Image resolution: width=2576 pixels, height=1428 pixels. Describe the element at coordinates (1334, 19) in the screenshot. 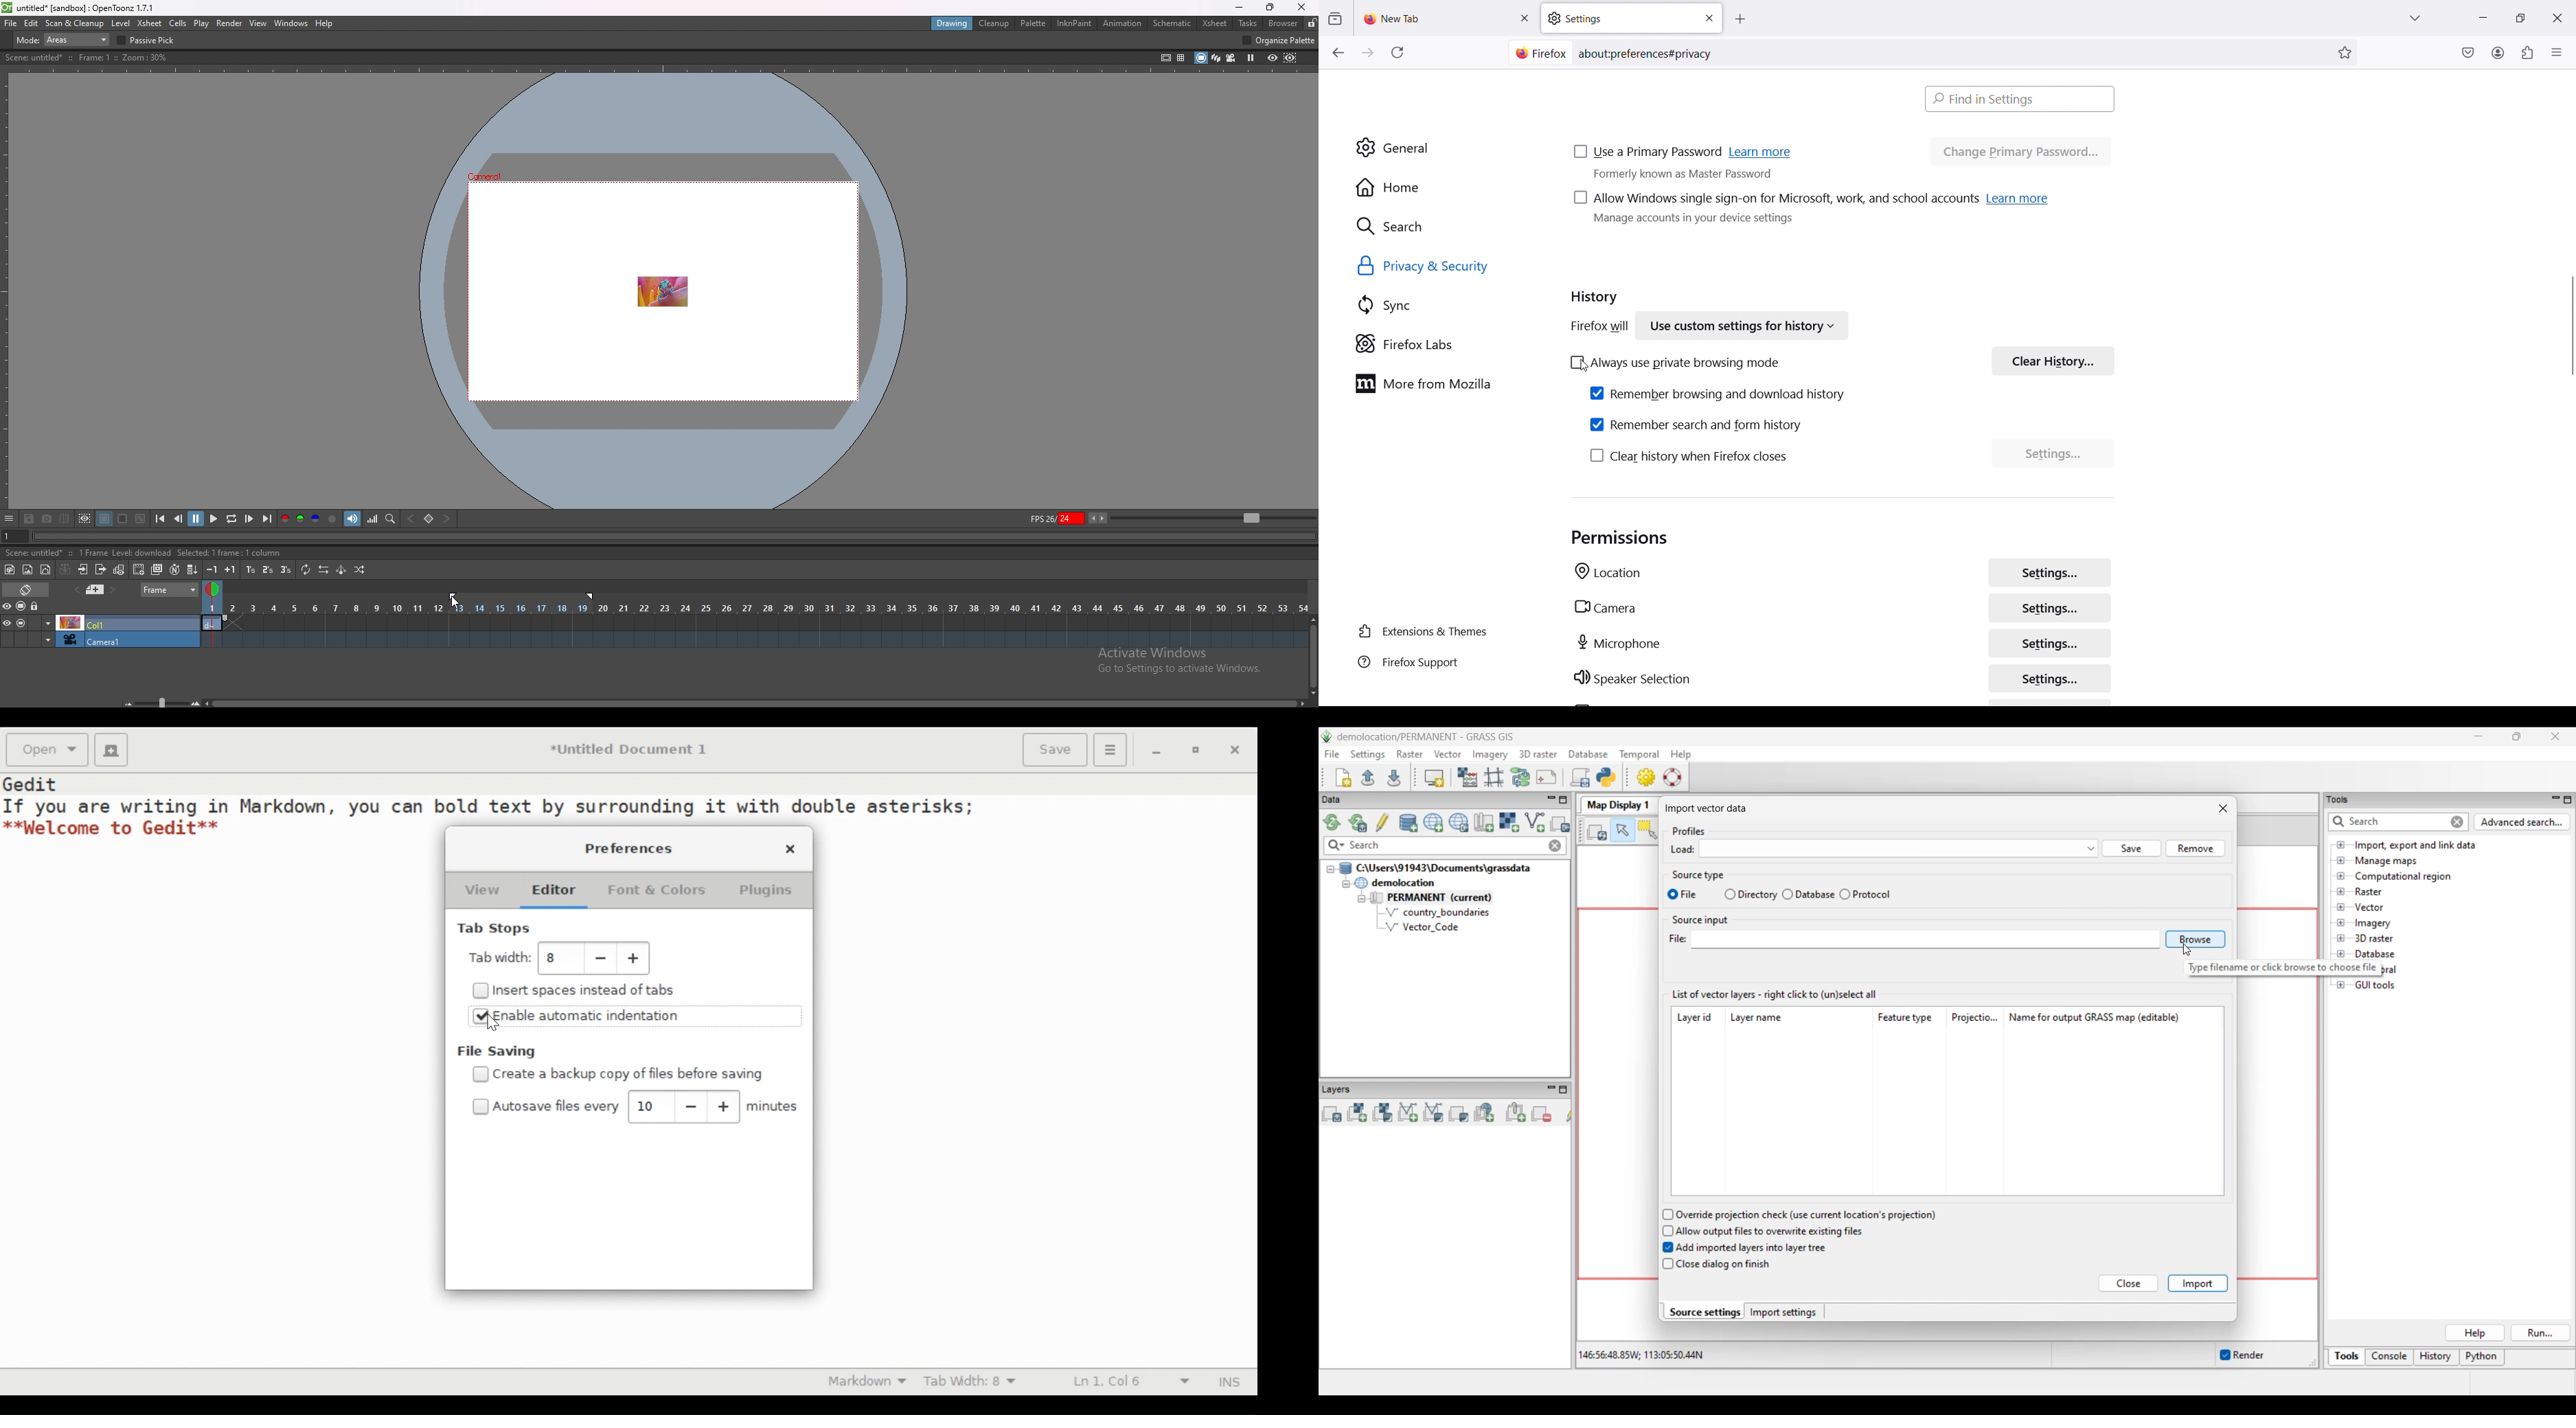

I see `view recent browsing across windows and devices` at that location.